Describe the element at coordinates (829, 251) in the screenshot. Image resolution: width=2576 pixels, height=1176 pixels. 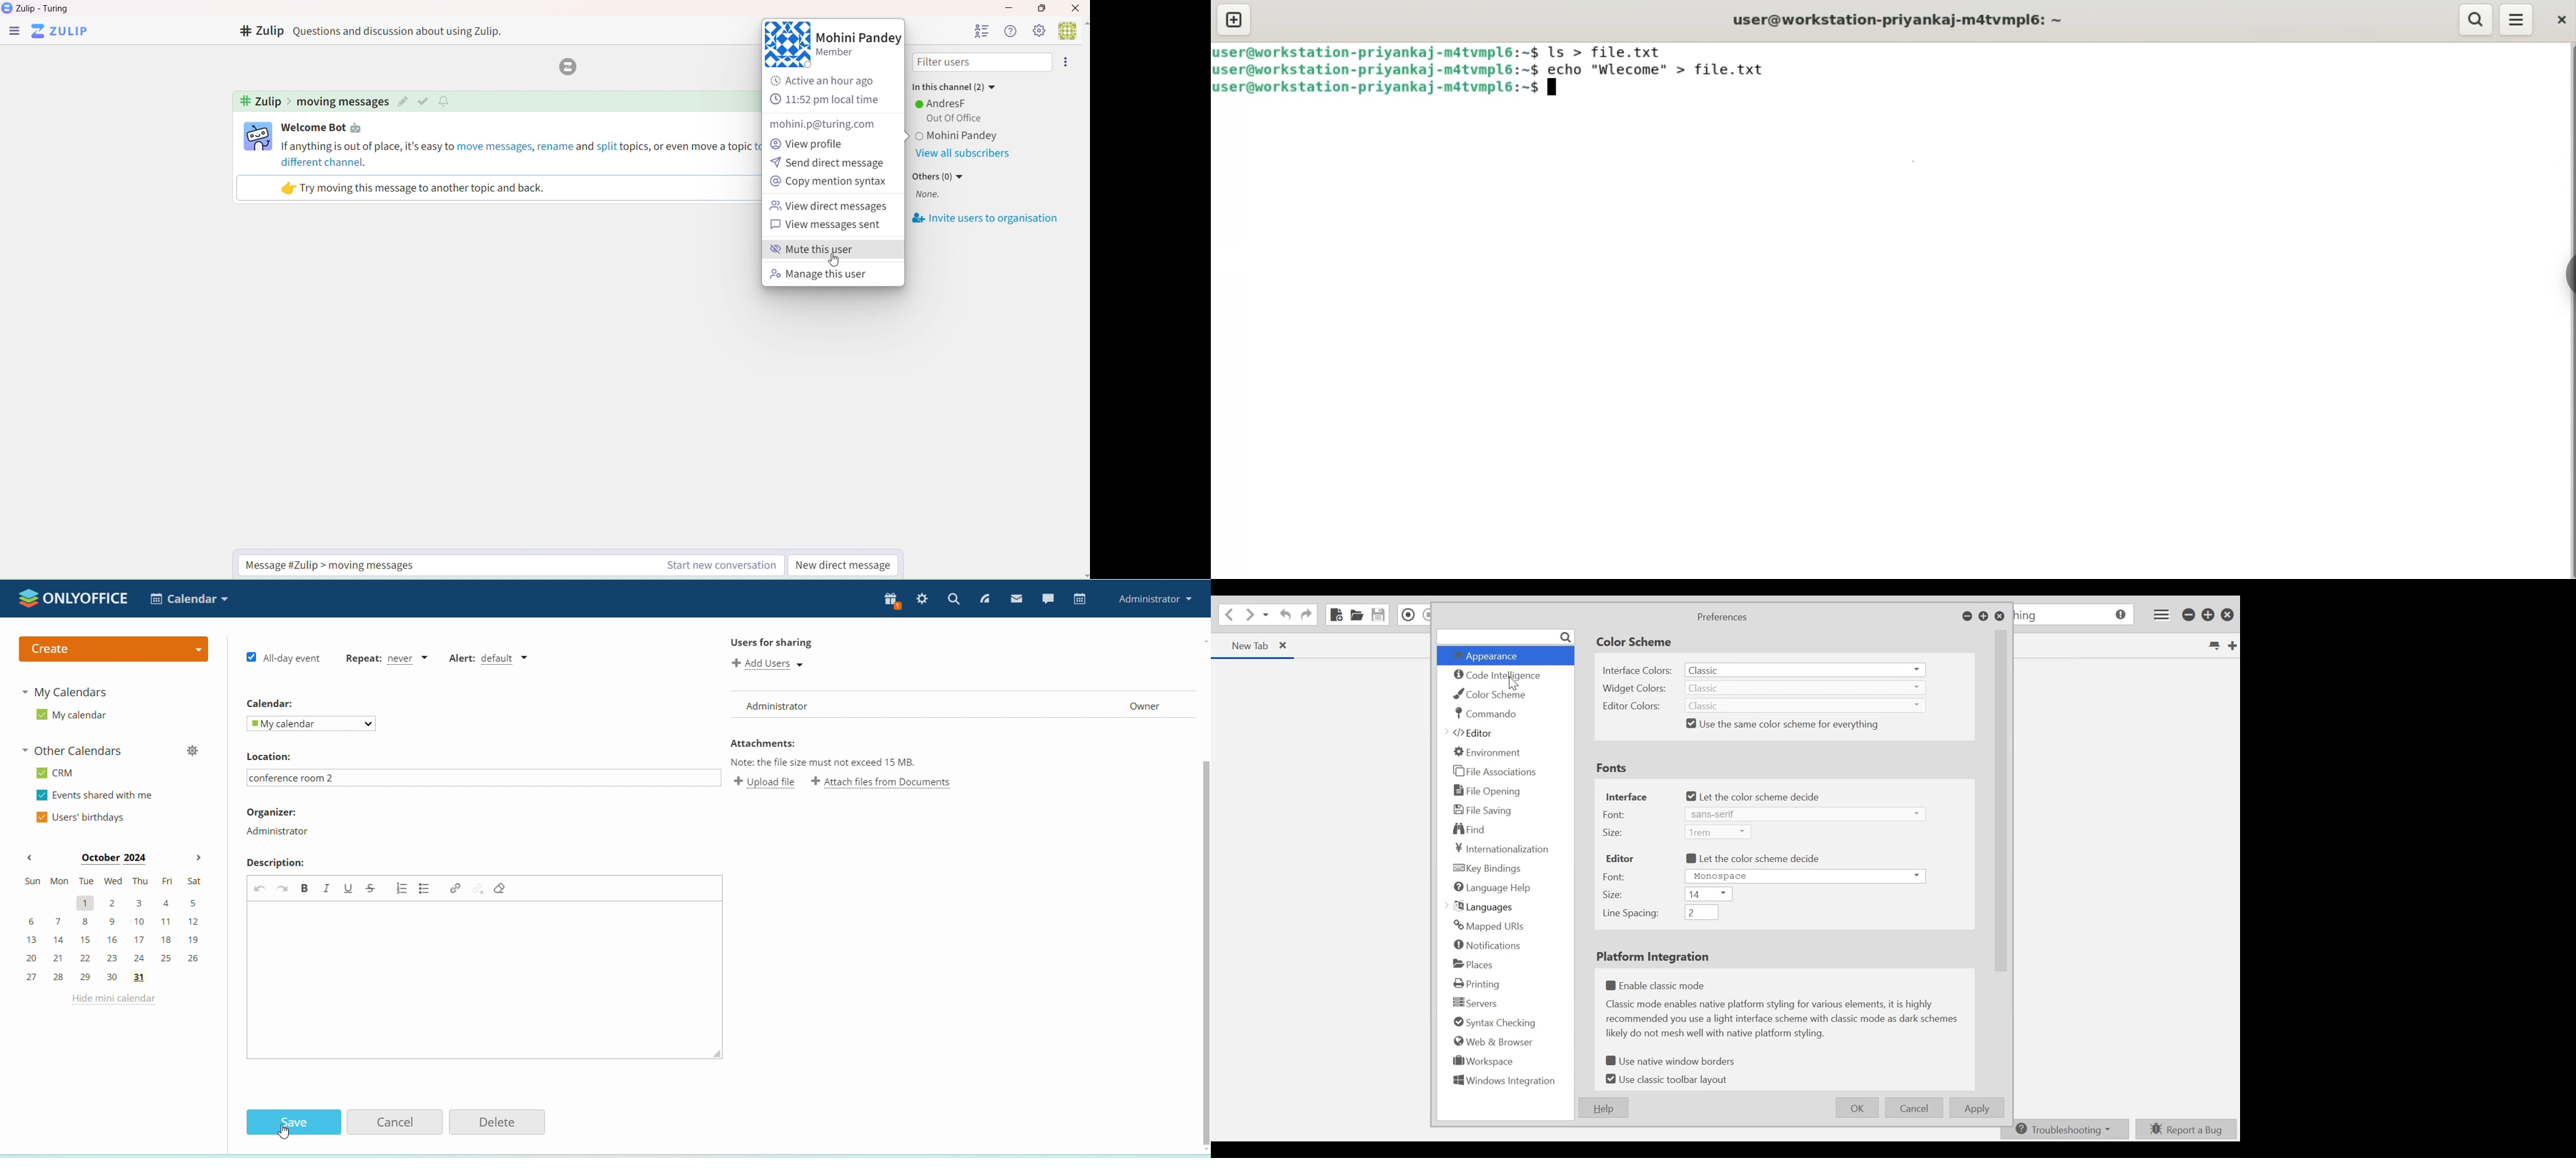
I see `mute this user` at that location.